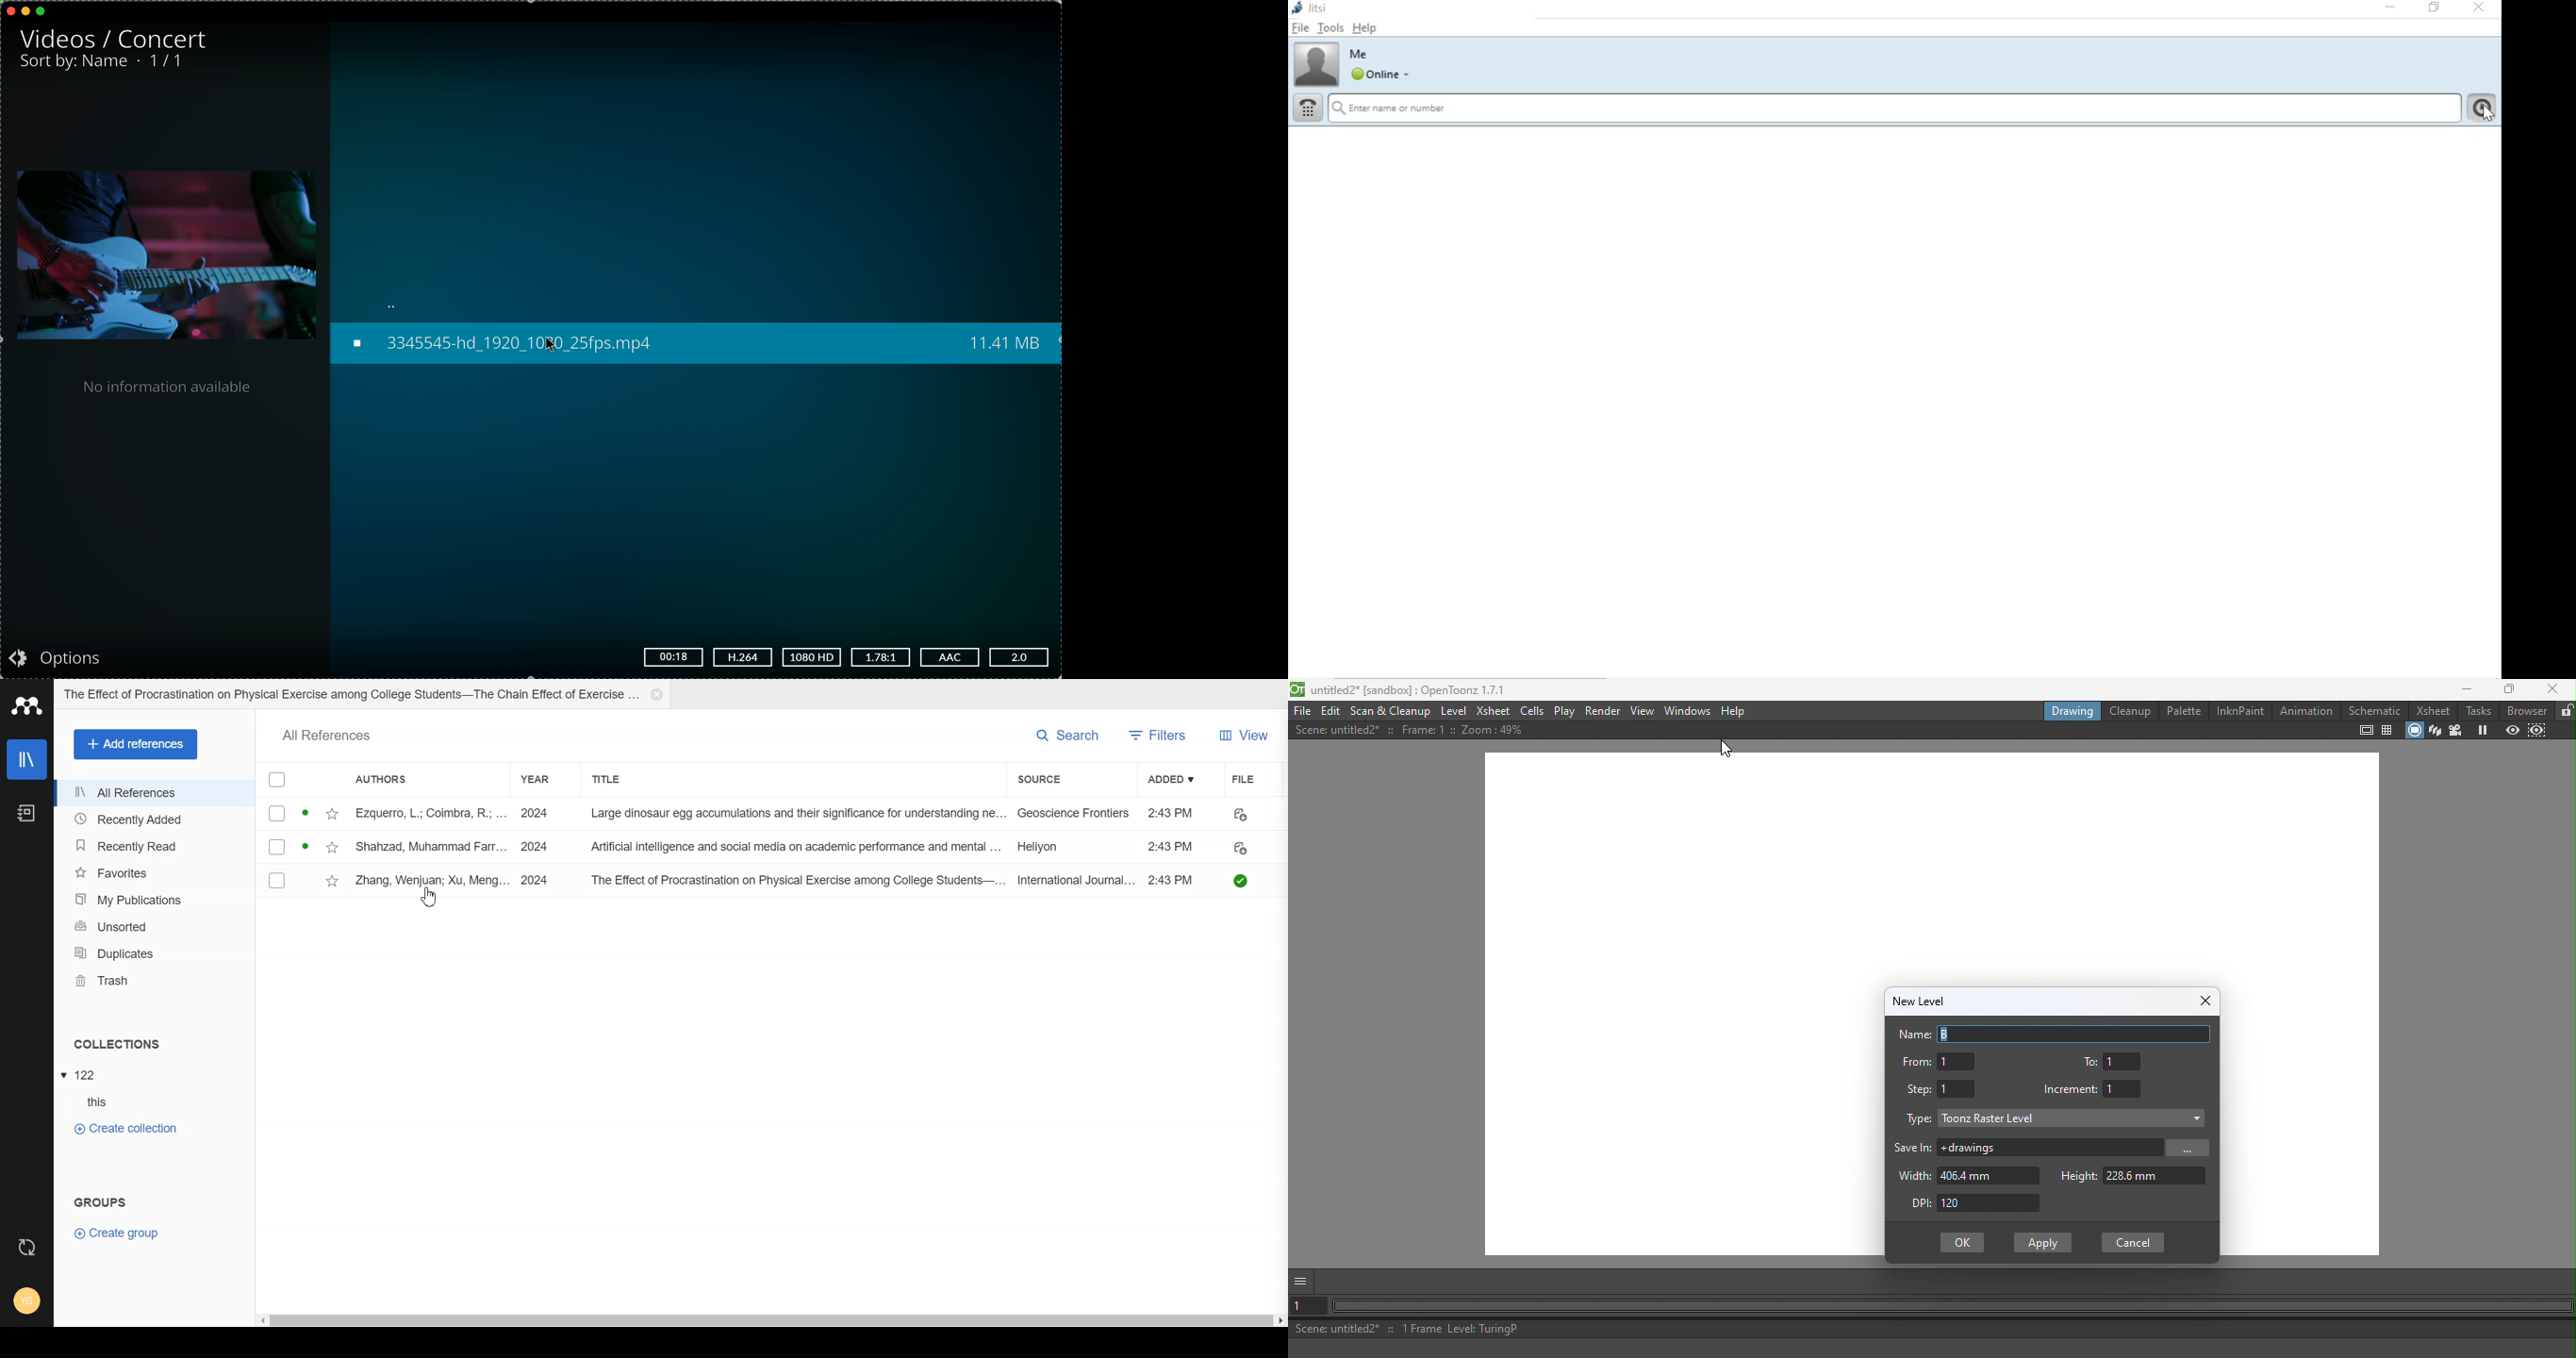 The image size is (2576, 1372). Describe the element at coordinates (117, 1235) in the screenshot. I see `Create Group` at that location.